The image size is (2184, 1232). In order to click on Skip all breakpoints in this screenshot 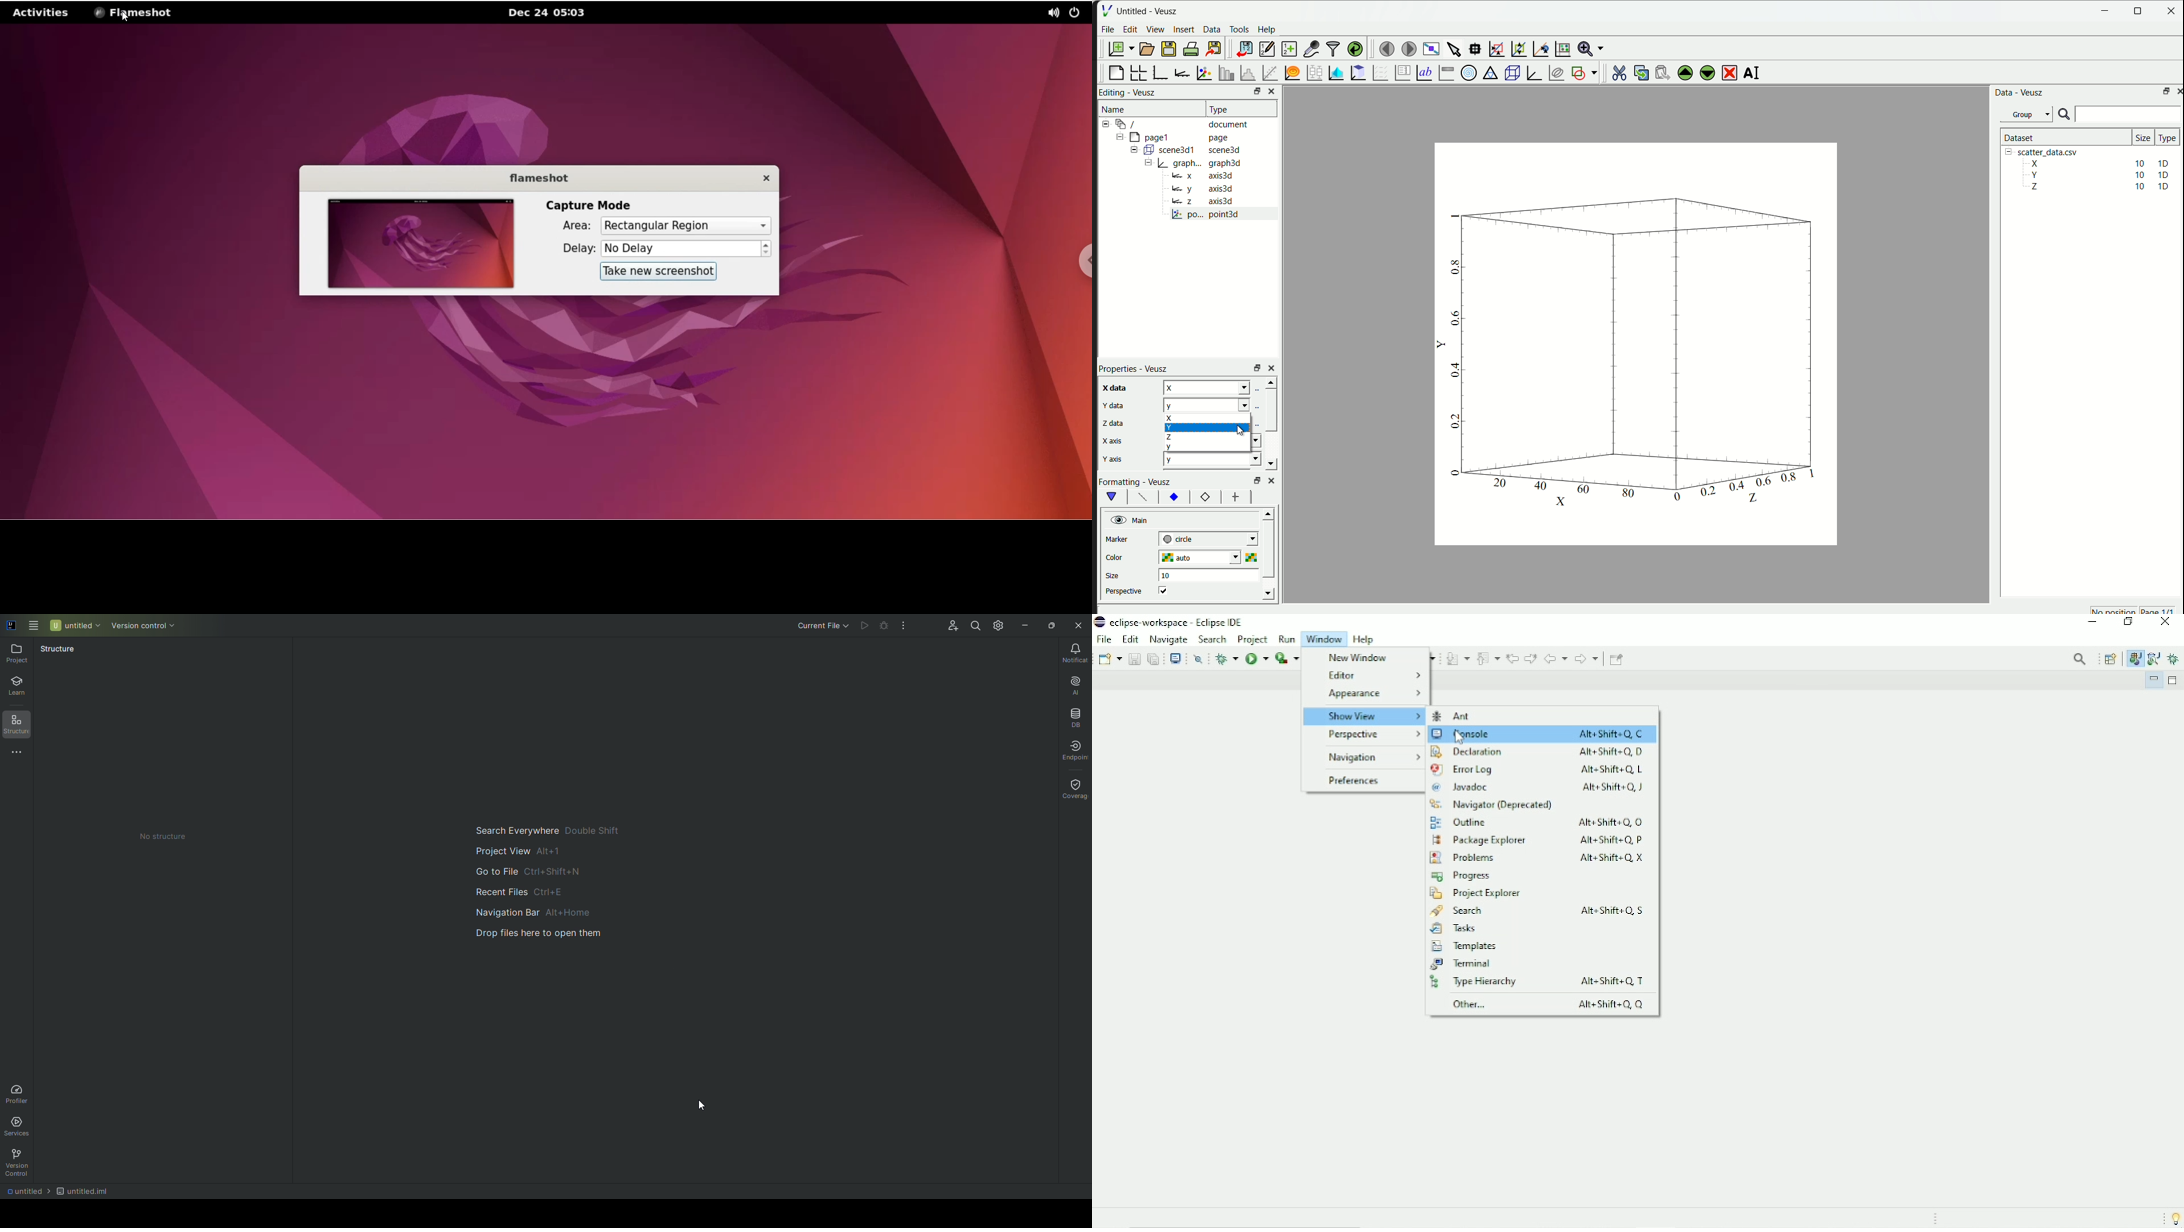, I will do `click(1200, 659)`.